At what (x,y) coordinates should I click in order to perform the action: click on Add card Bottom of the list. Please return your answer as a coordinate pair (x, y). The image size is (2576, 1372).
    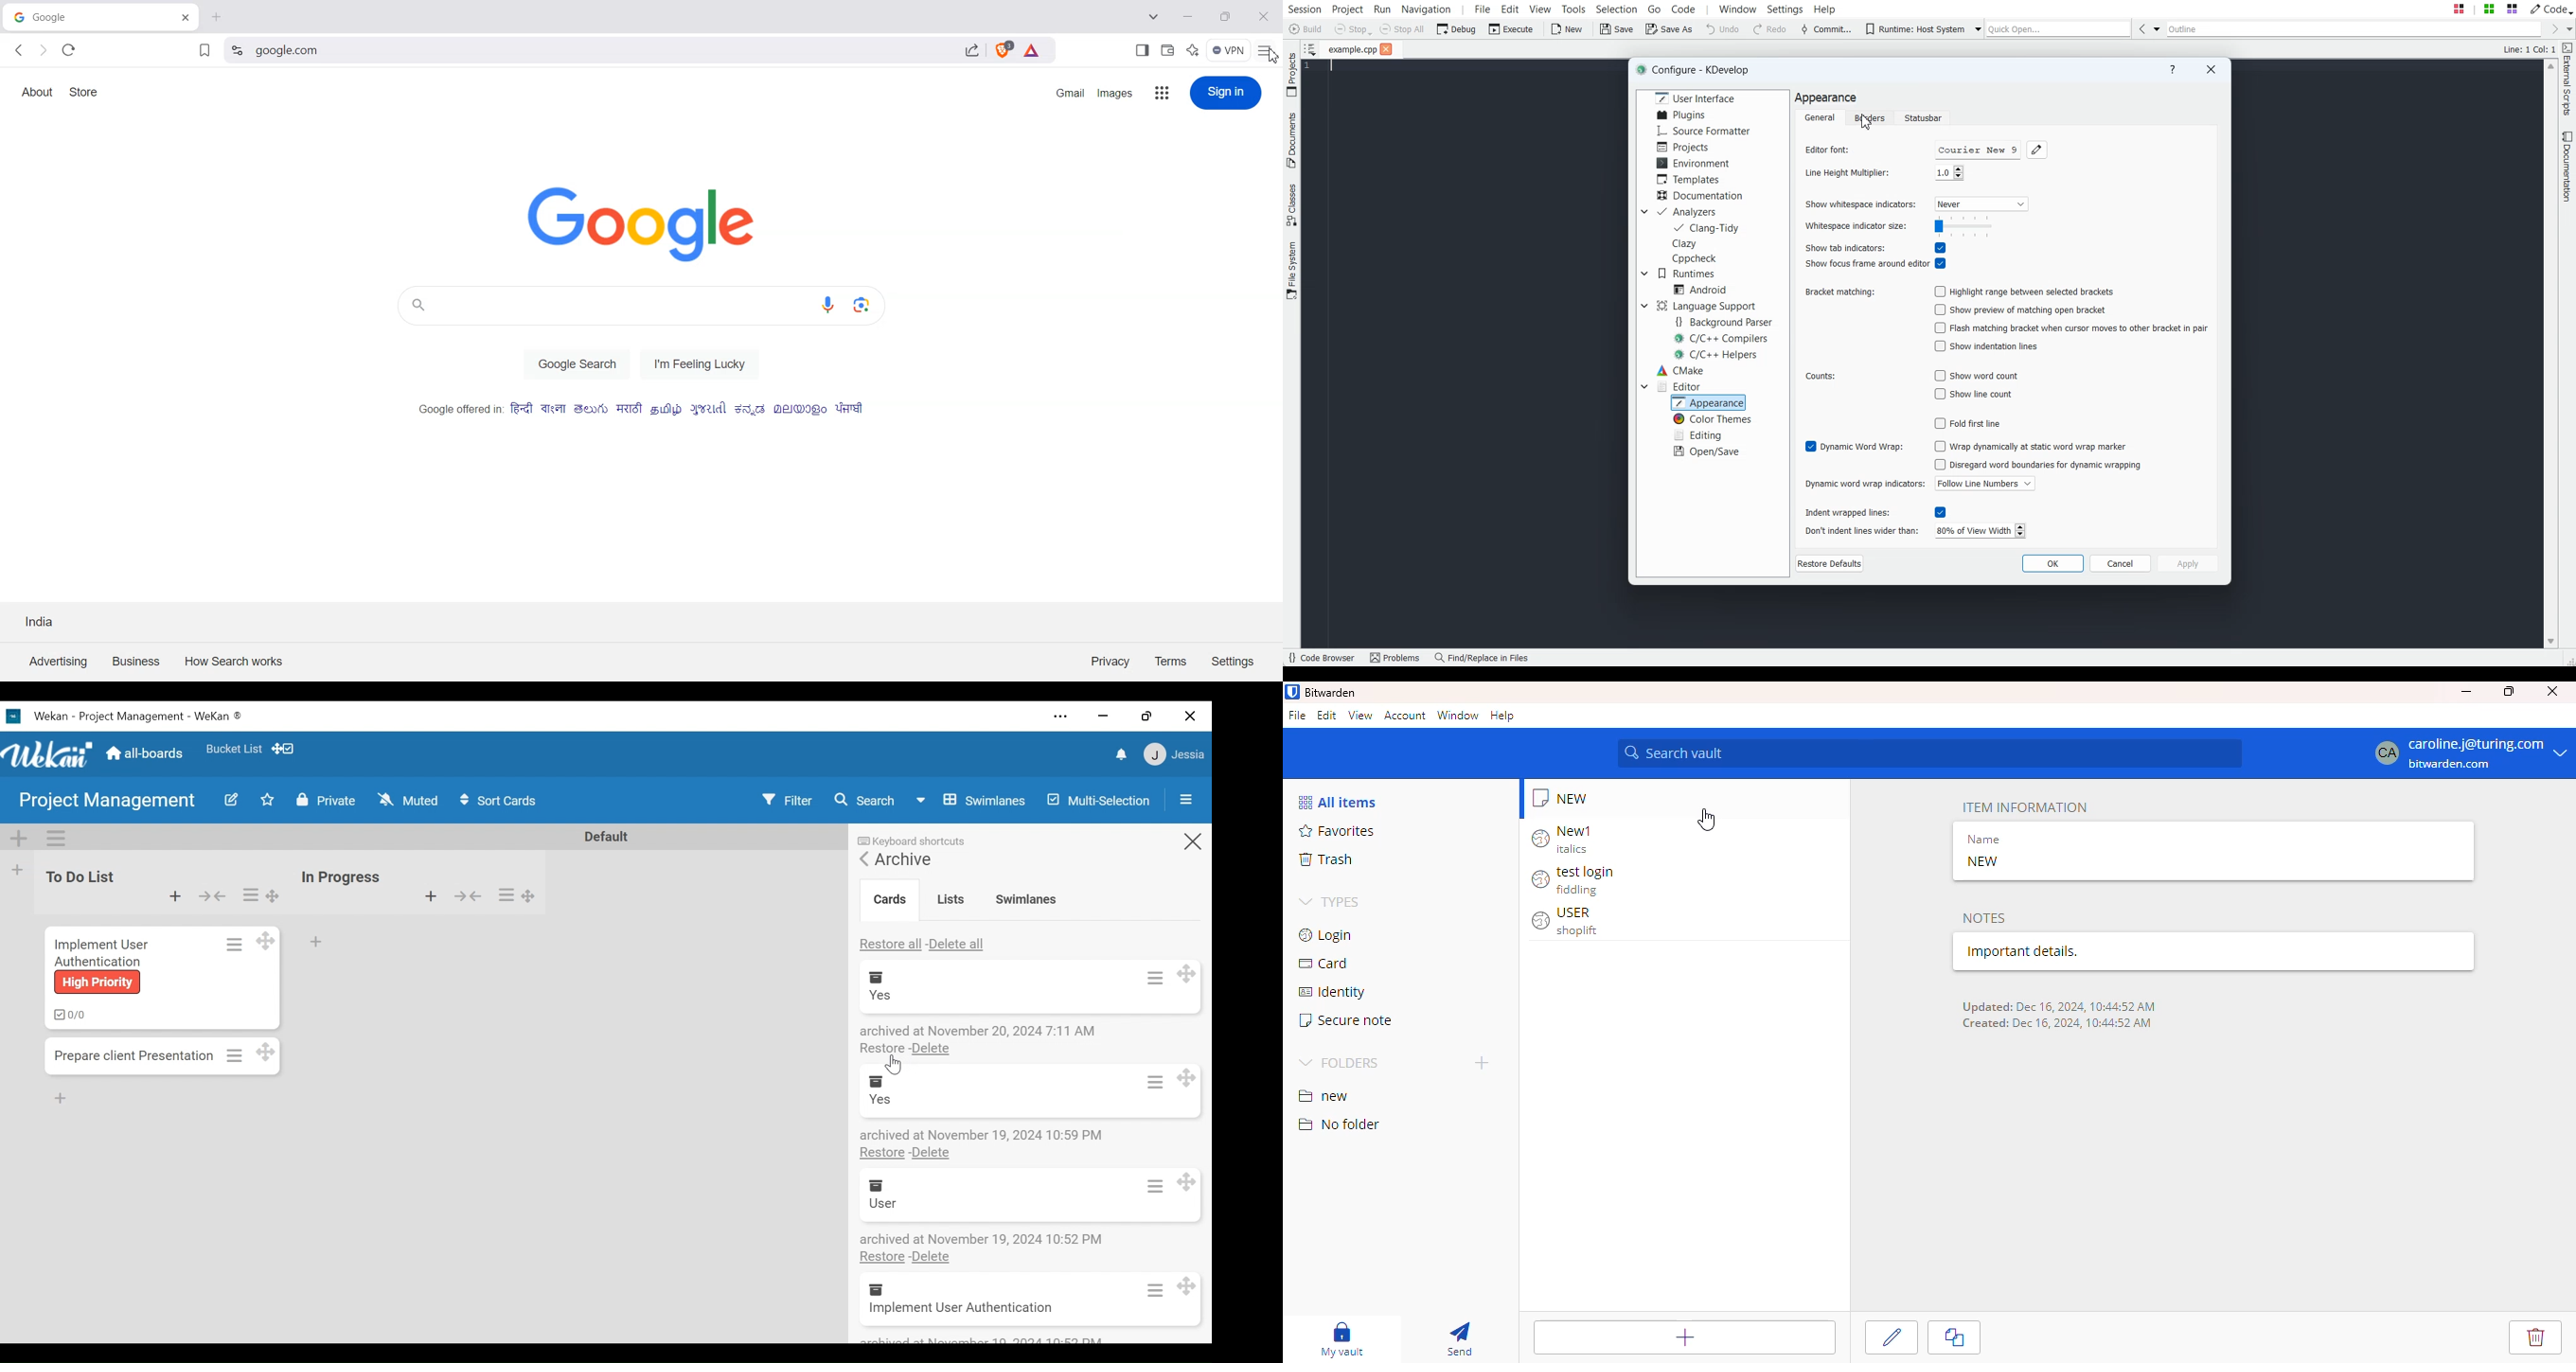
    Looking at the image, I should click on (315, 940).